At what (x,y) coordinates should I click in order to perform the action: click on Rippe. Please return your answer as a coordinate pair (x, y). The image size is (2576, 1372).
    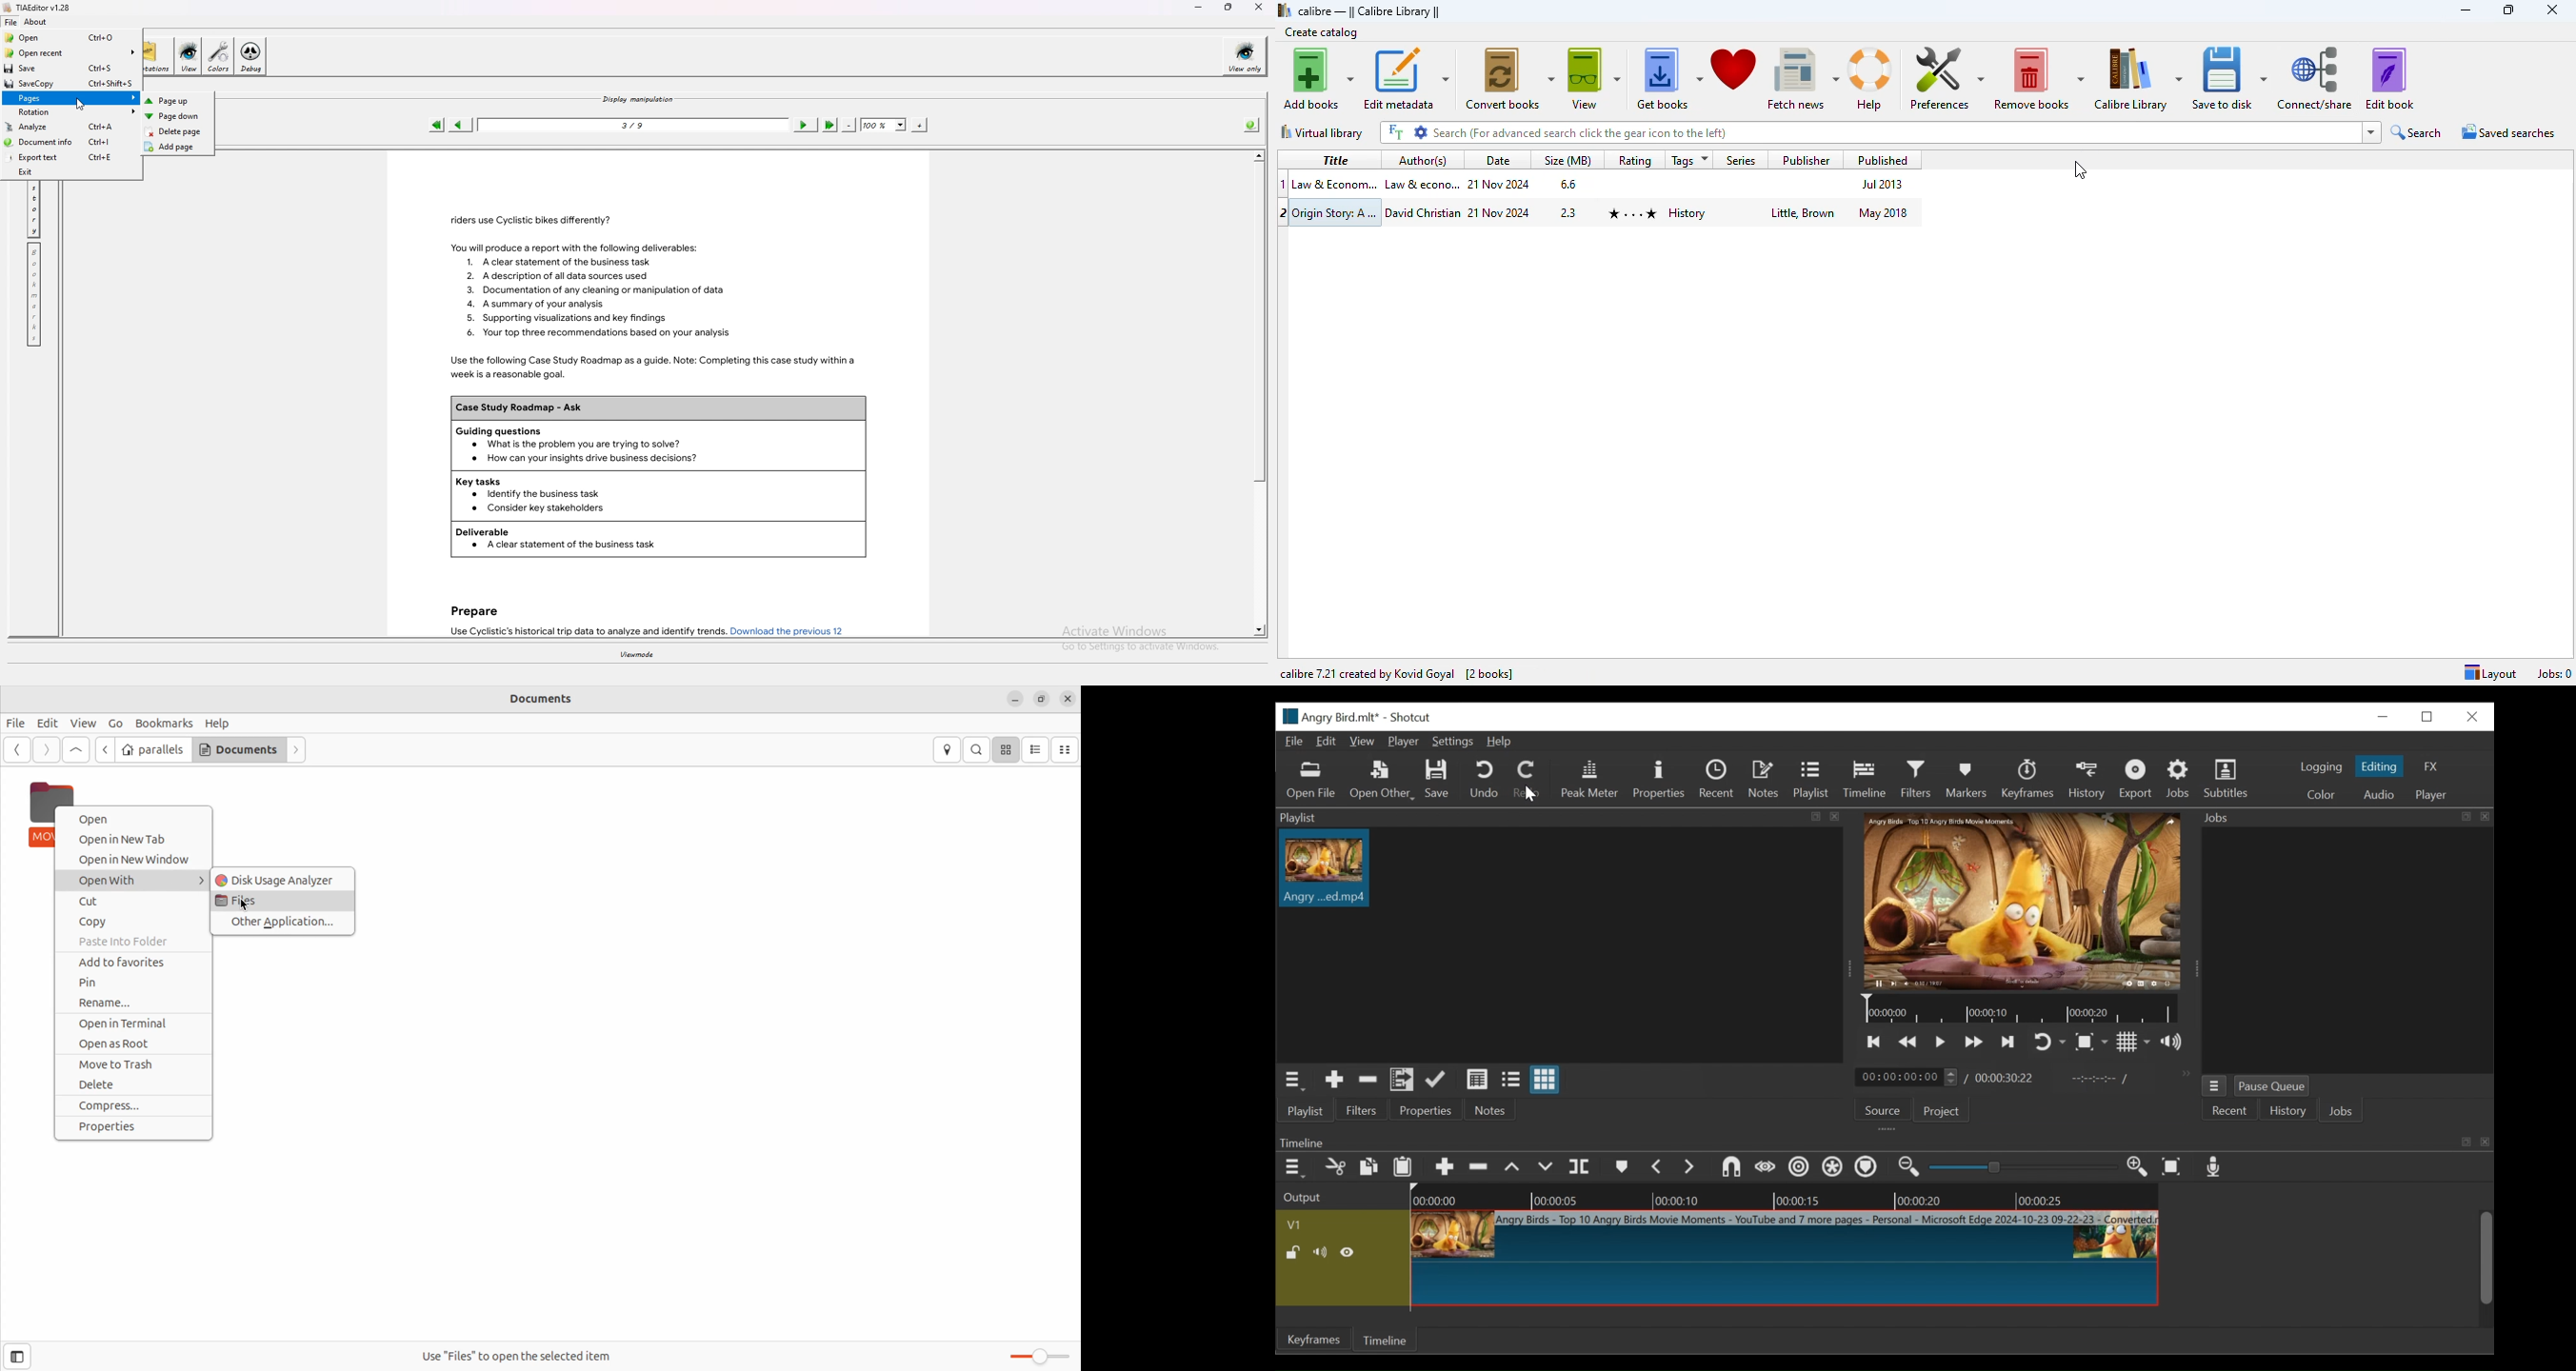
    Looking at the image, I should click on (1798, 1169).